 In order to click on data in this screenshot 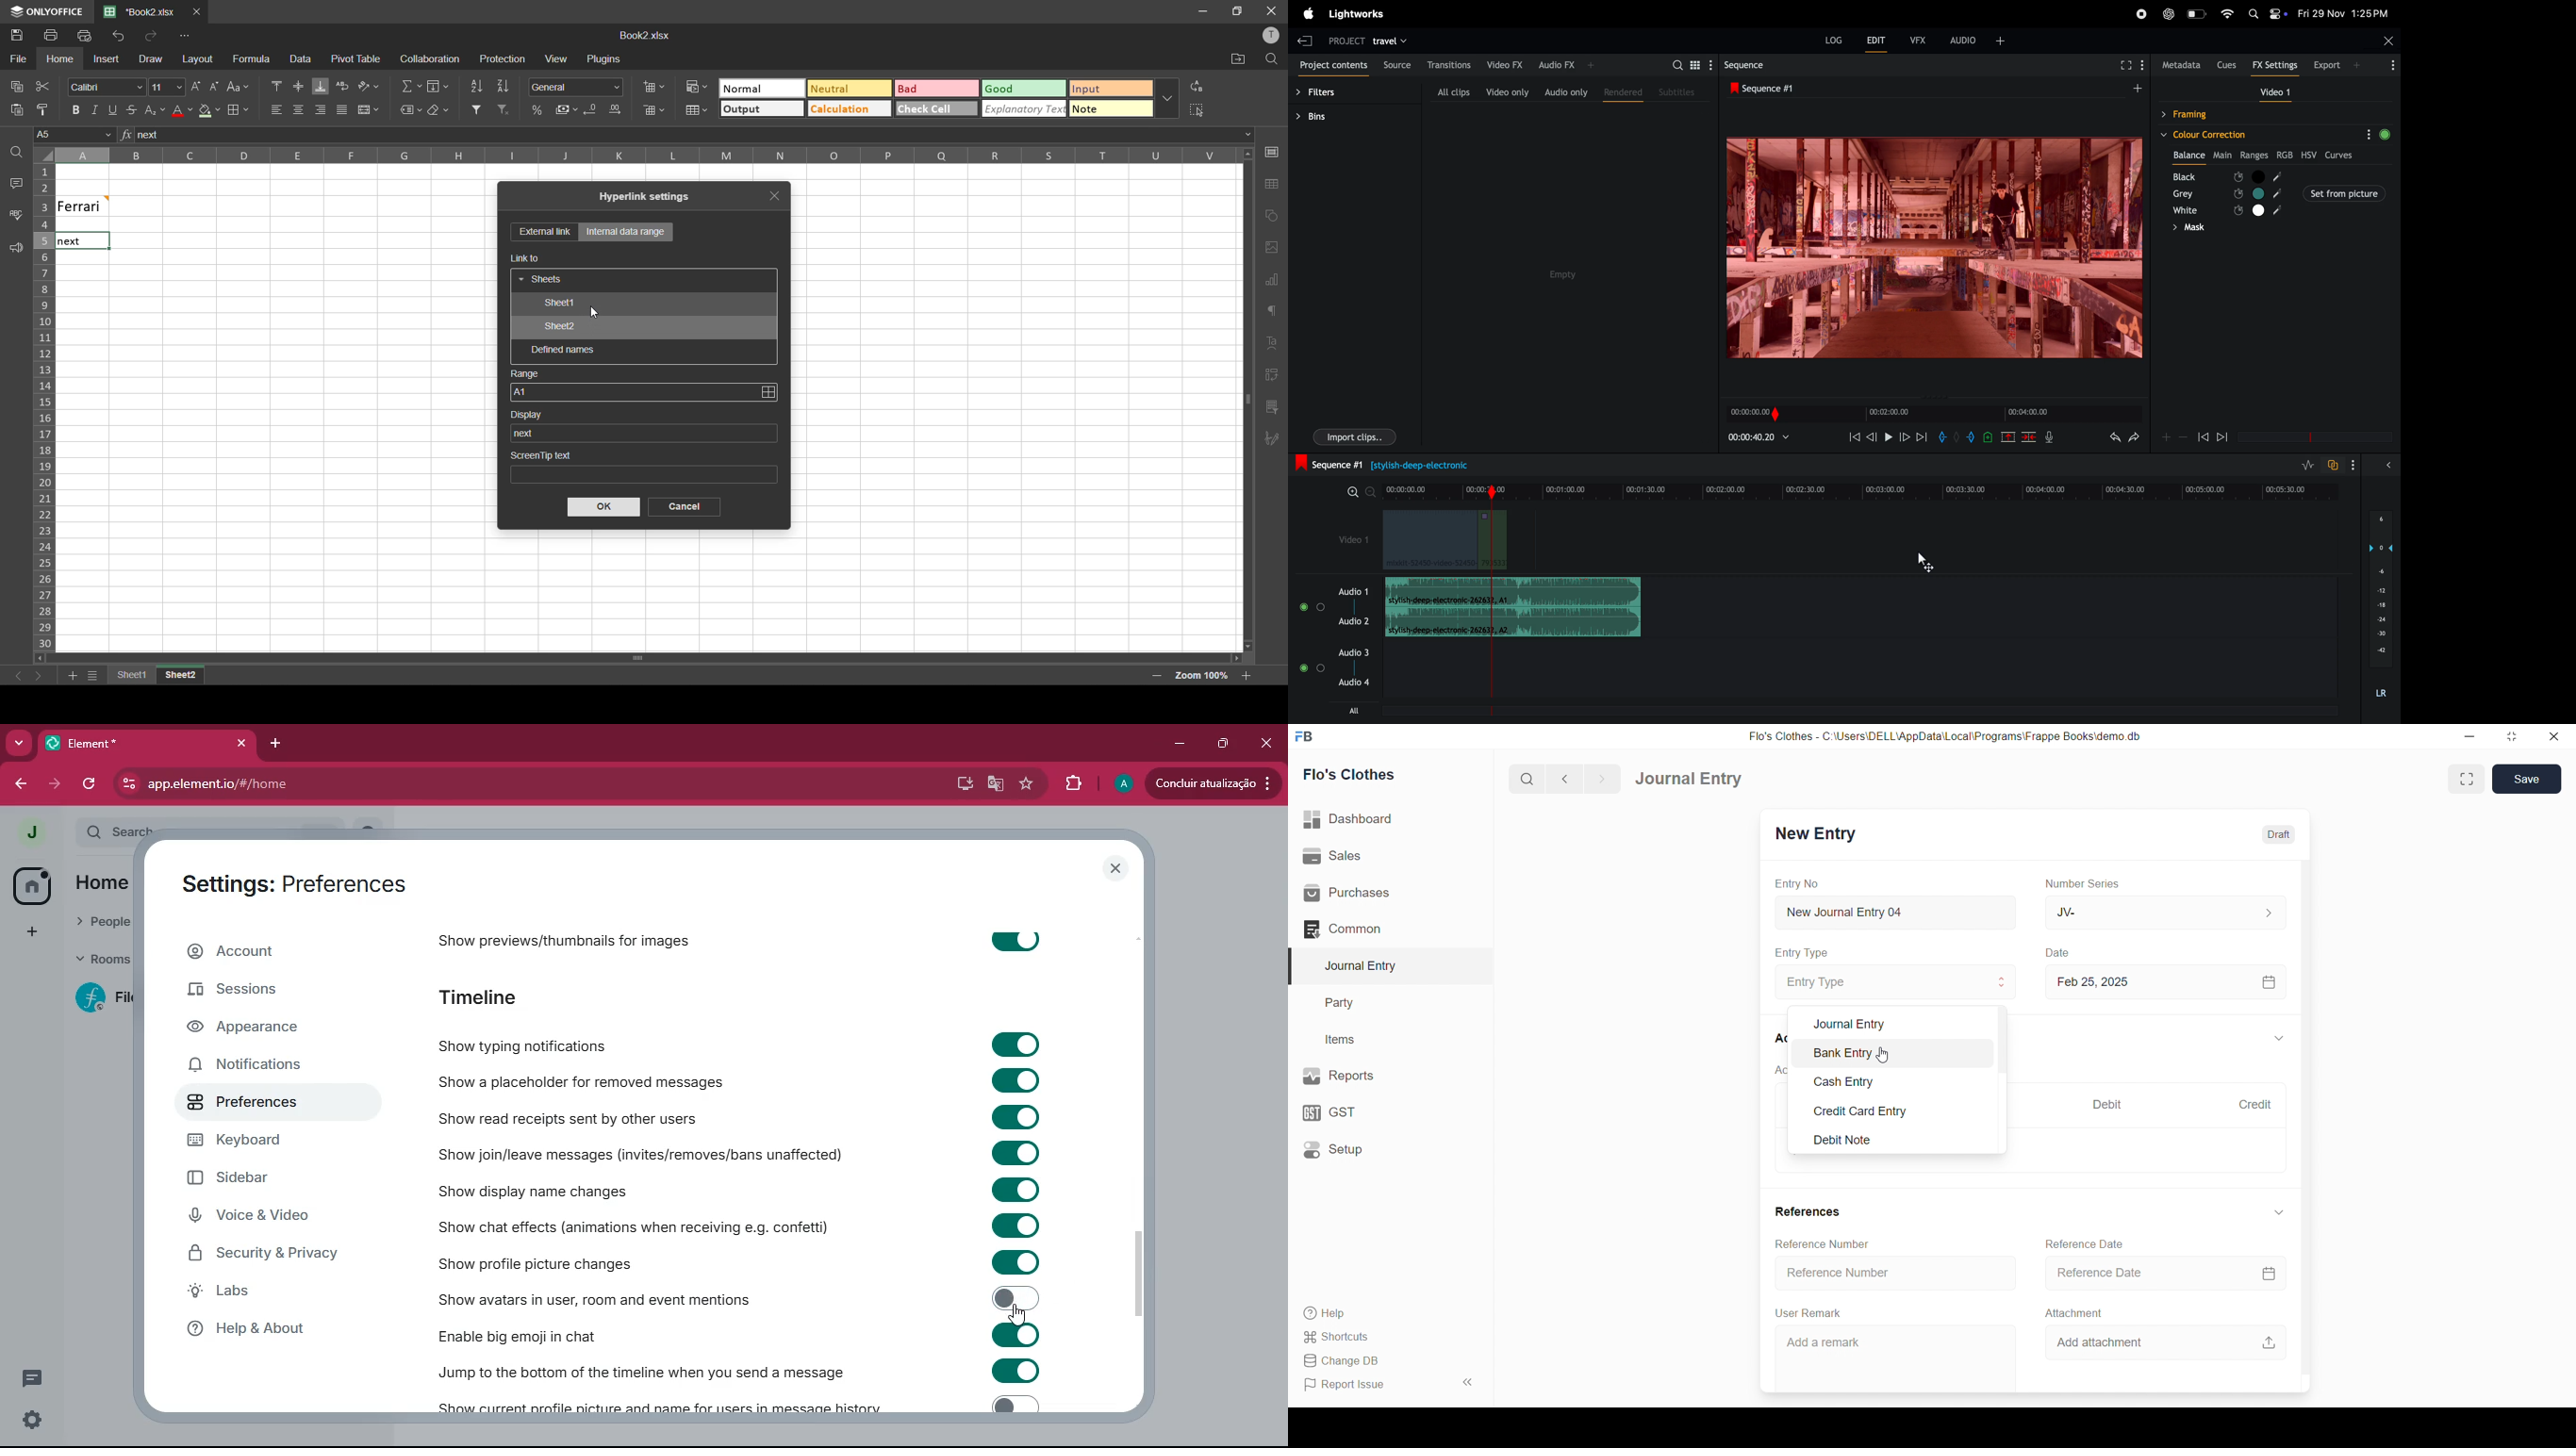, I will do `click(305, 60)`.